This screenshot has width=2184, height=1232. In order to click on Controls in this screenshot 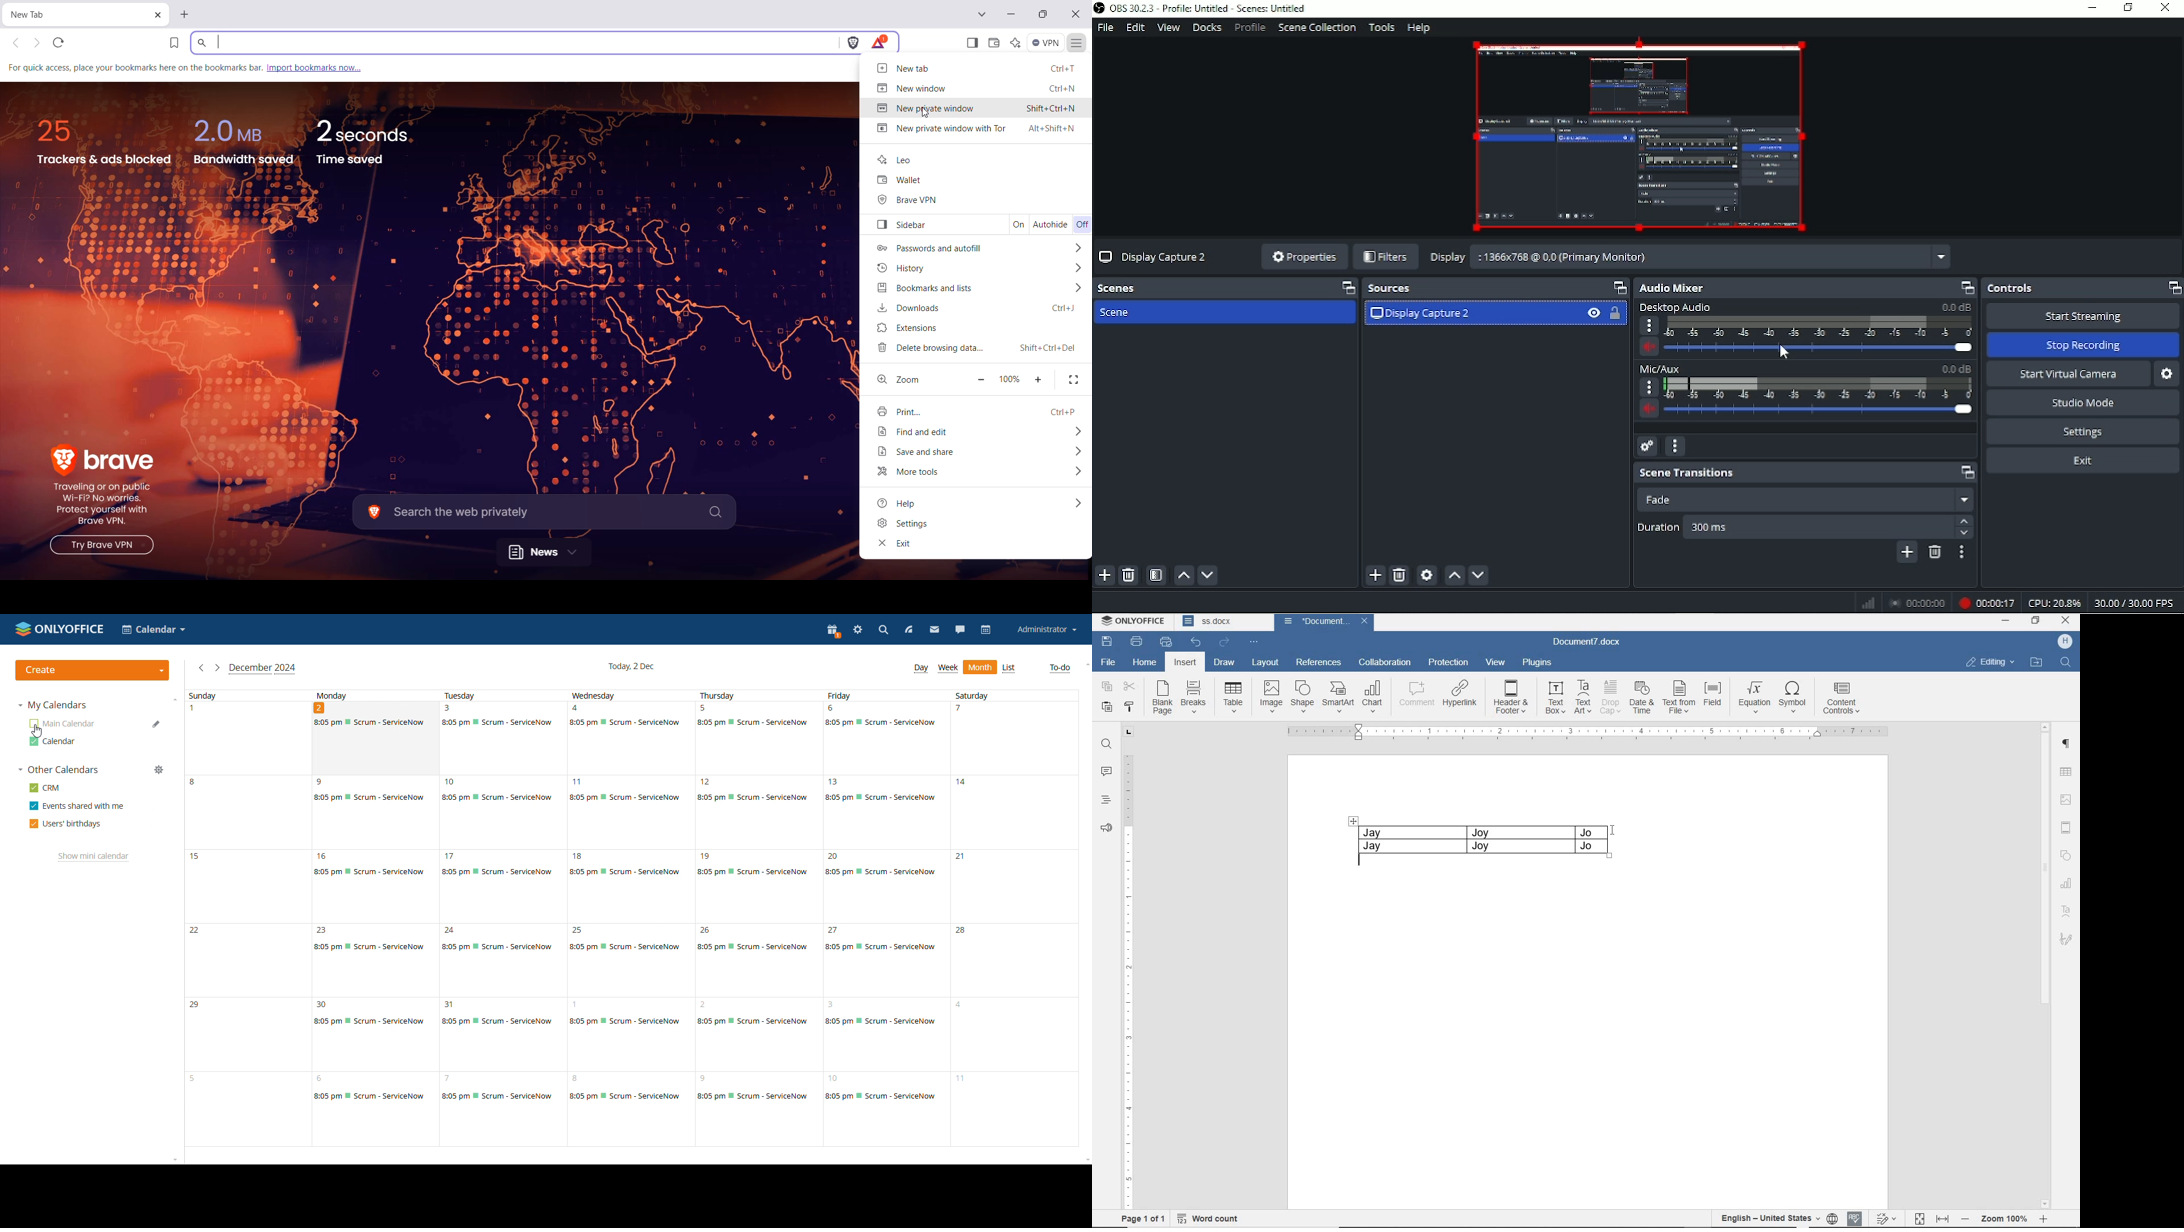, I will do `click(2082, 288)`.